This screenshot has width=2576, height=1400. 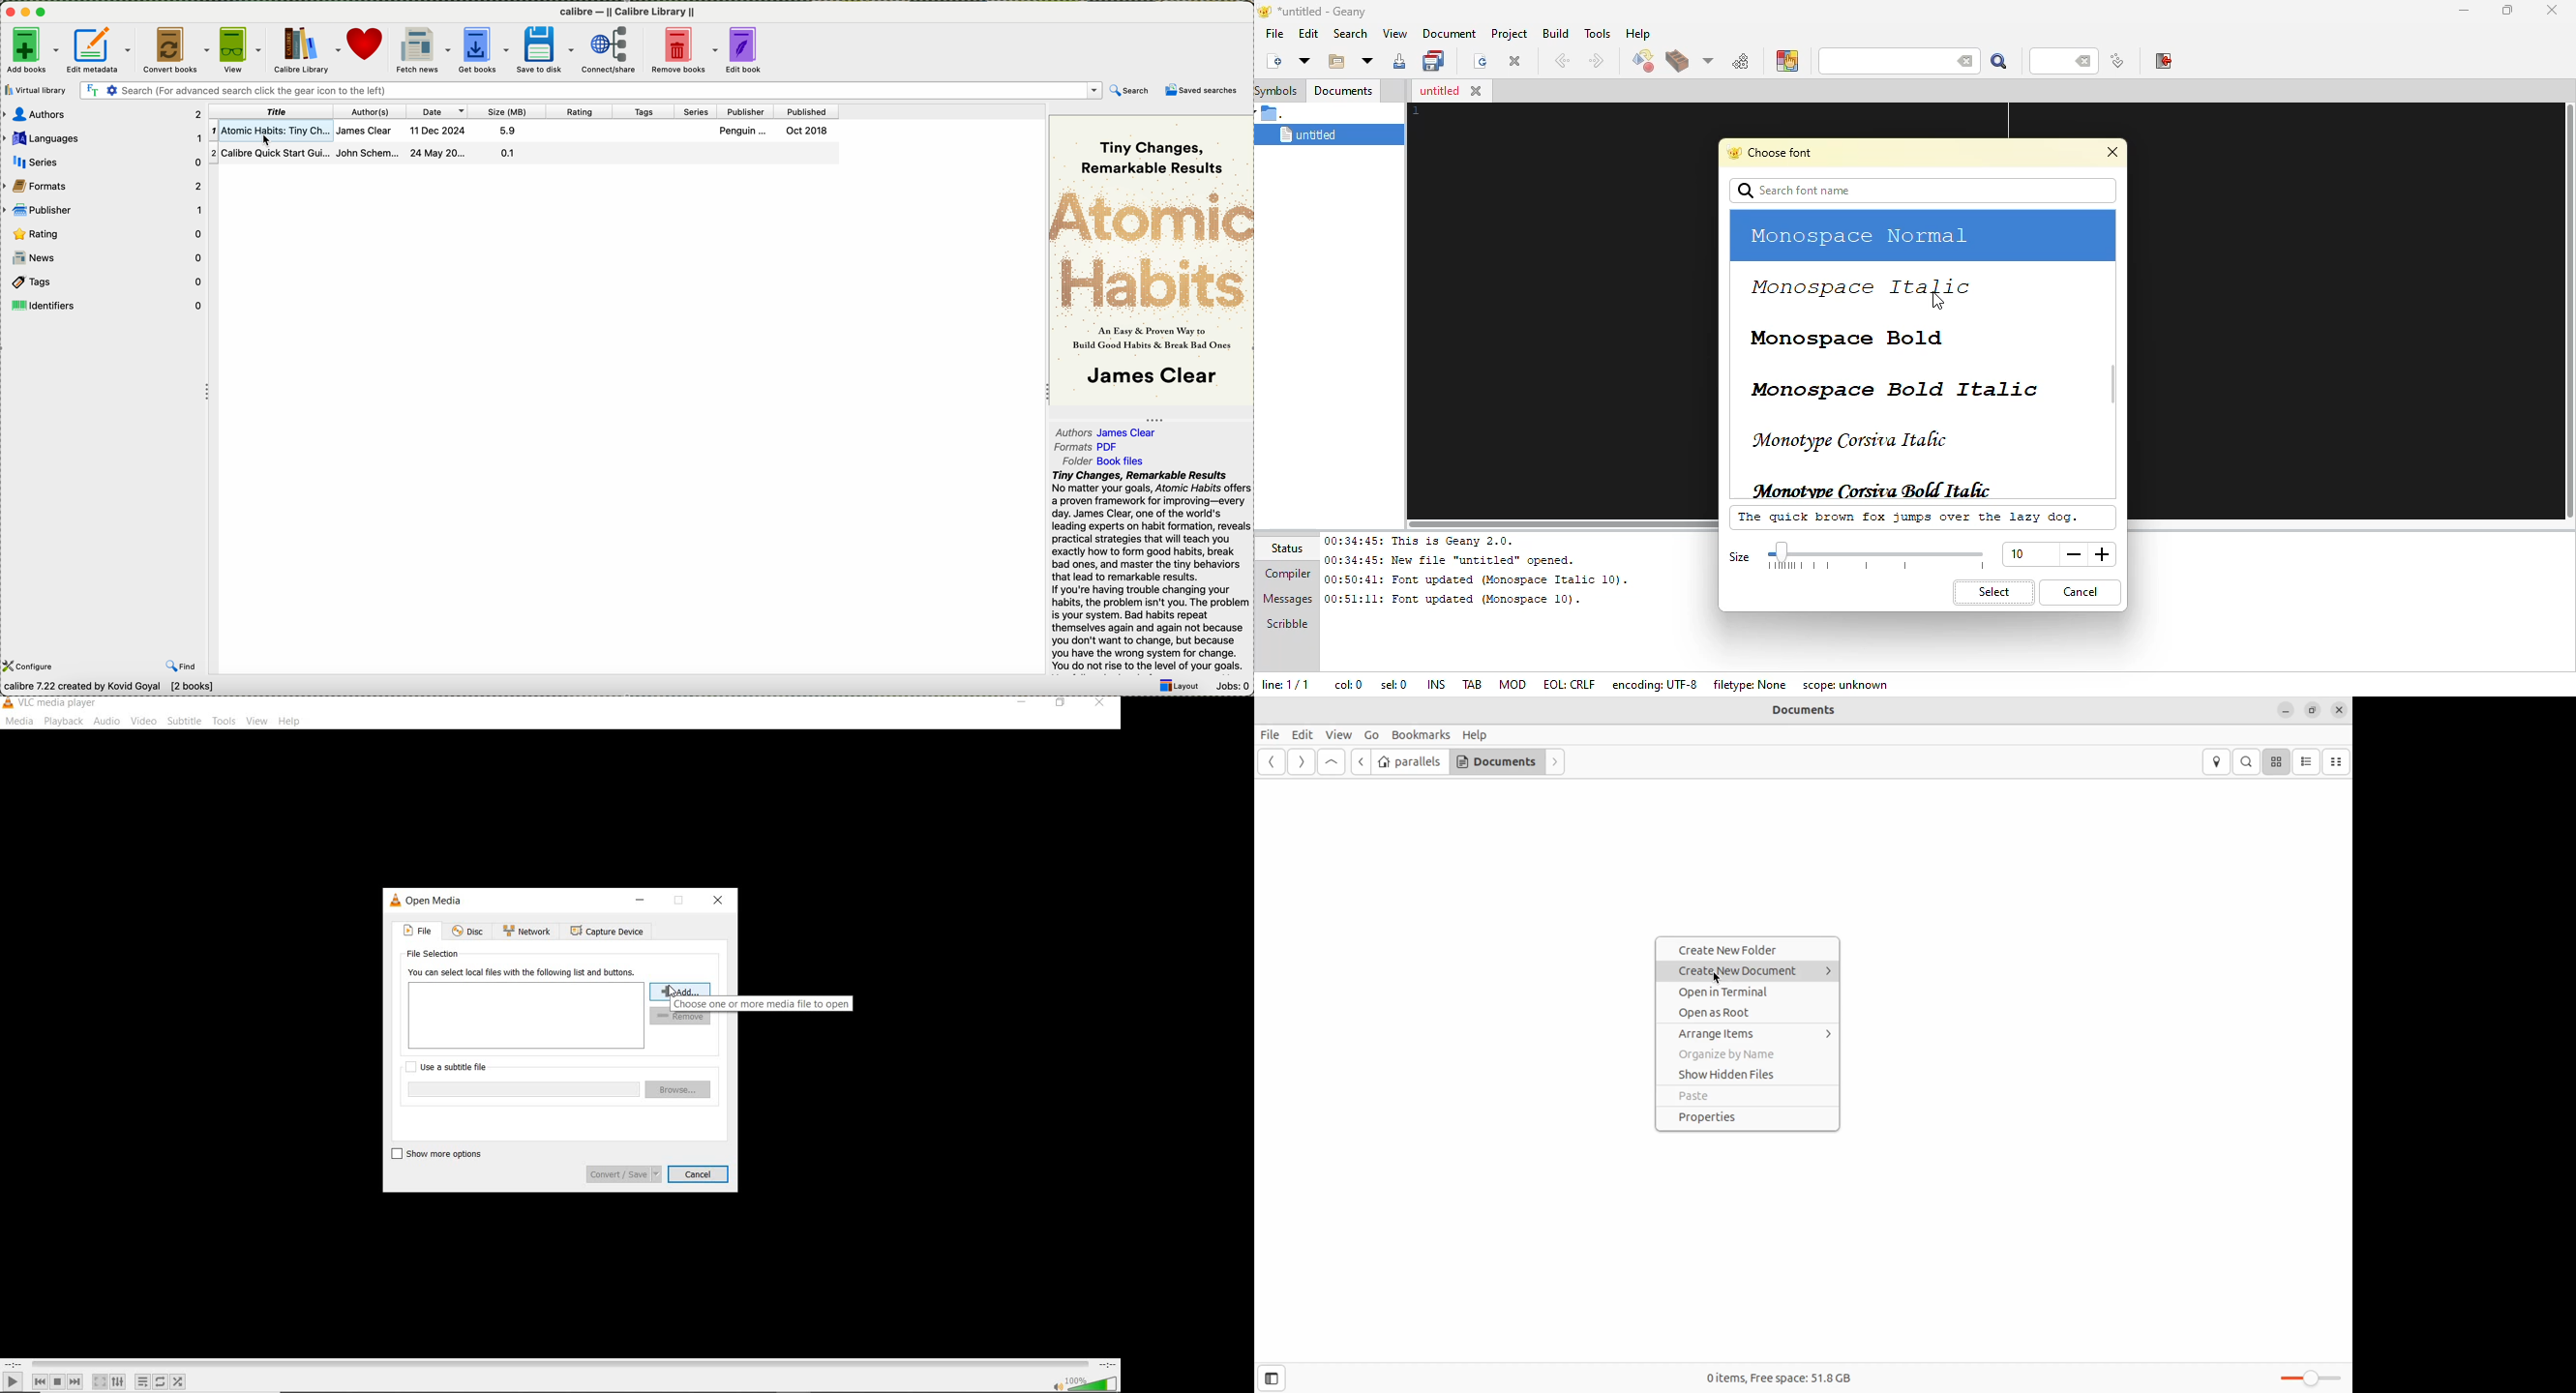 What do you see at coordinates (290, 723) in the screenshot?
I see `help` at bounding box center [290, 723].